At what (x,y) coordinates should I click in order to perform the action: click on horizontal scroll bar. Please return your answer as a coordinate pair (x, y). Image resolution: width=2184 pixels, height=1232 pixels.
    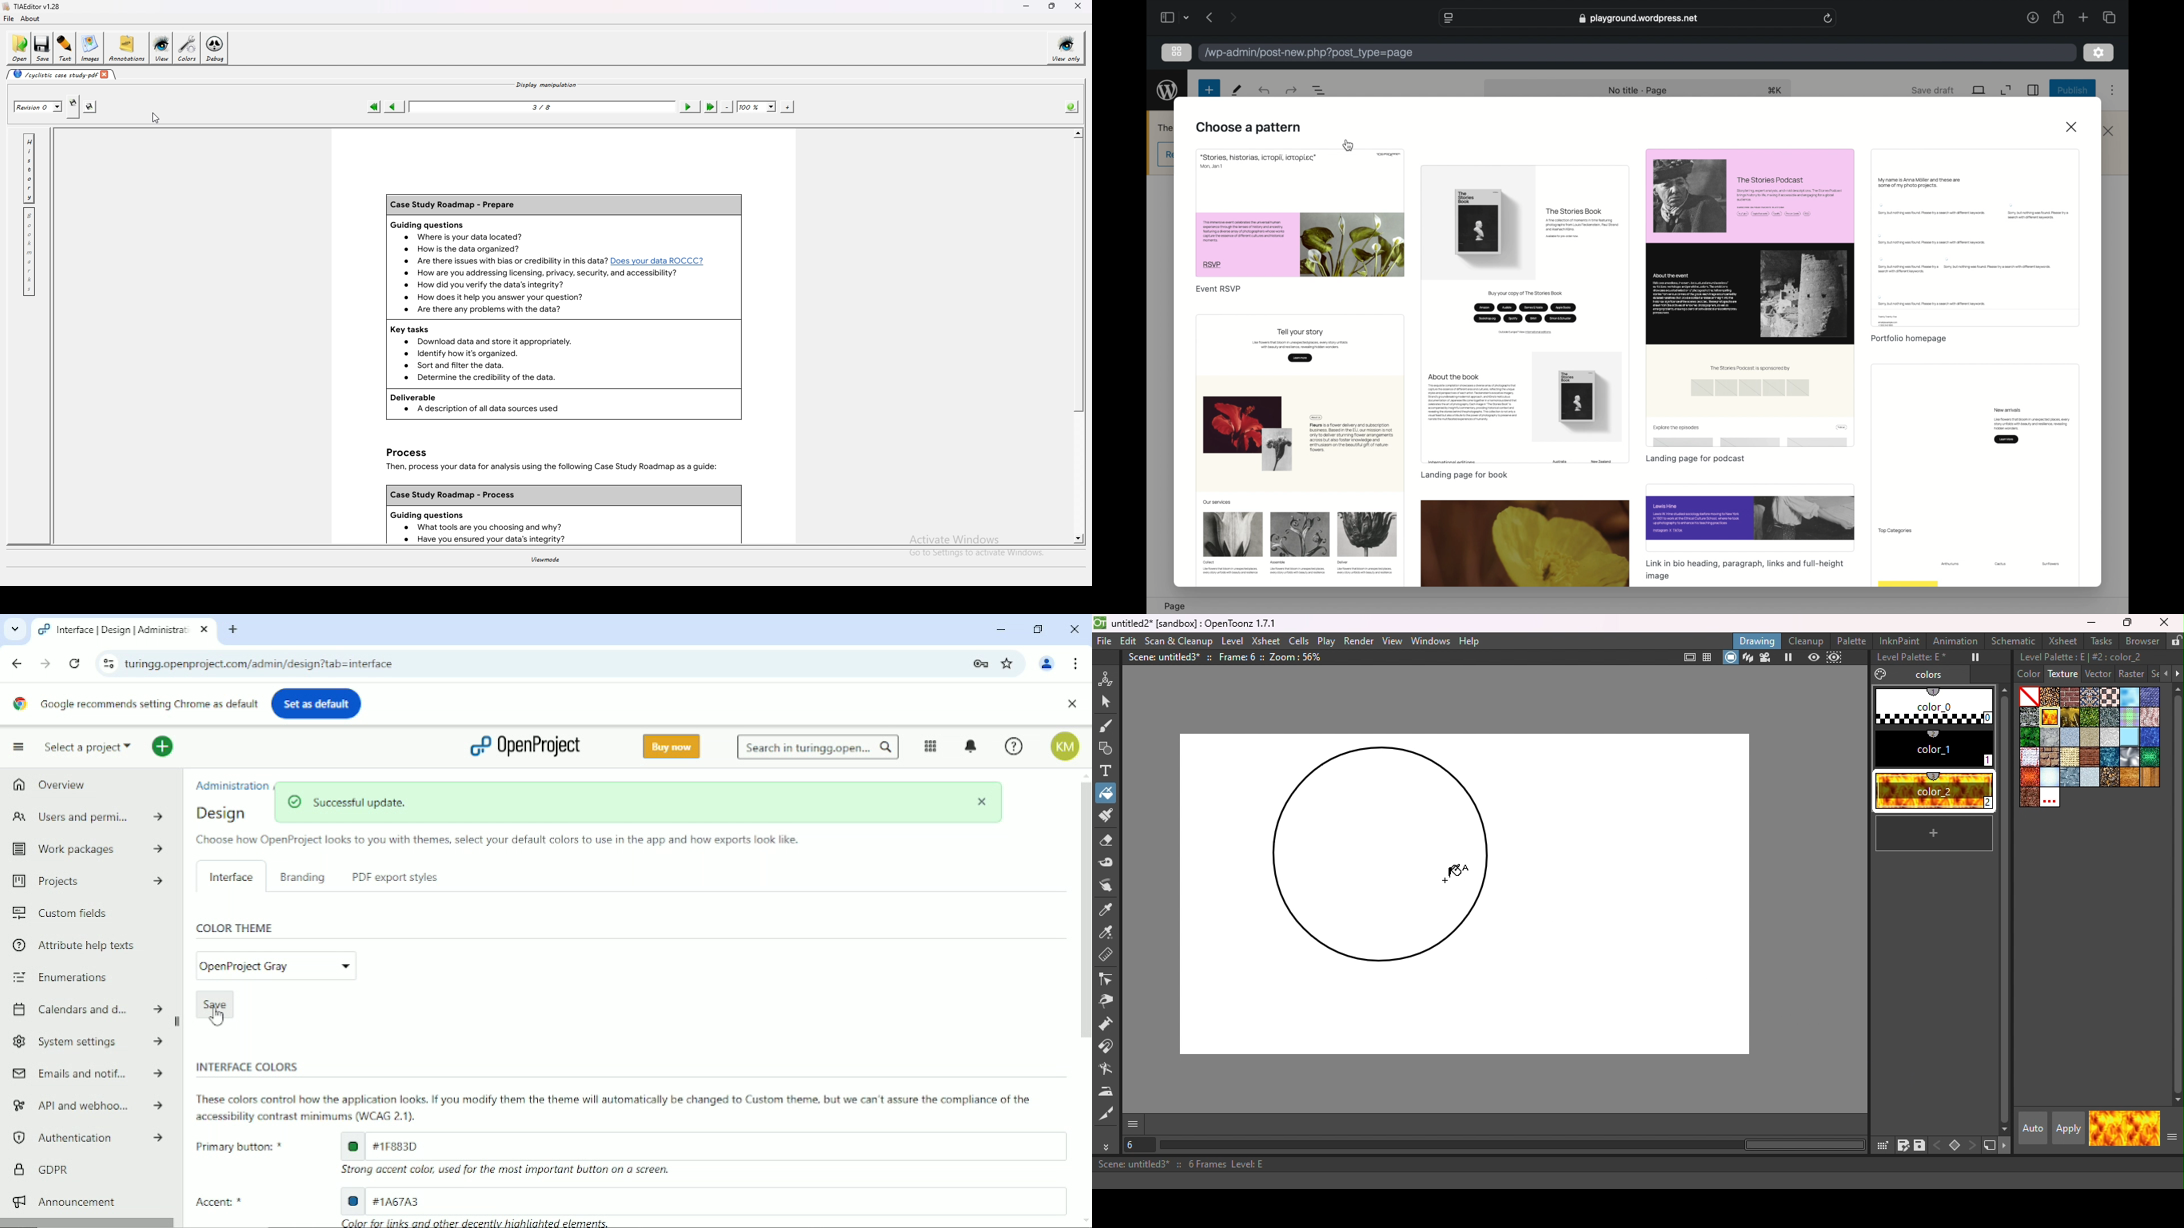
    Looking at the image, I should click on (1513, 1146).